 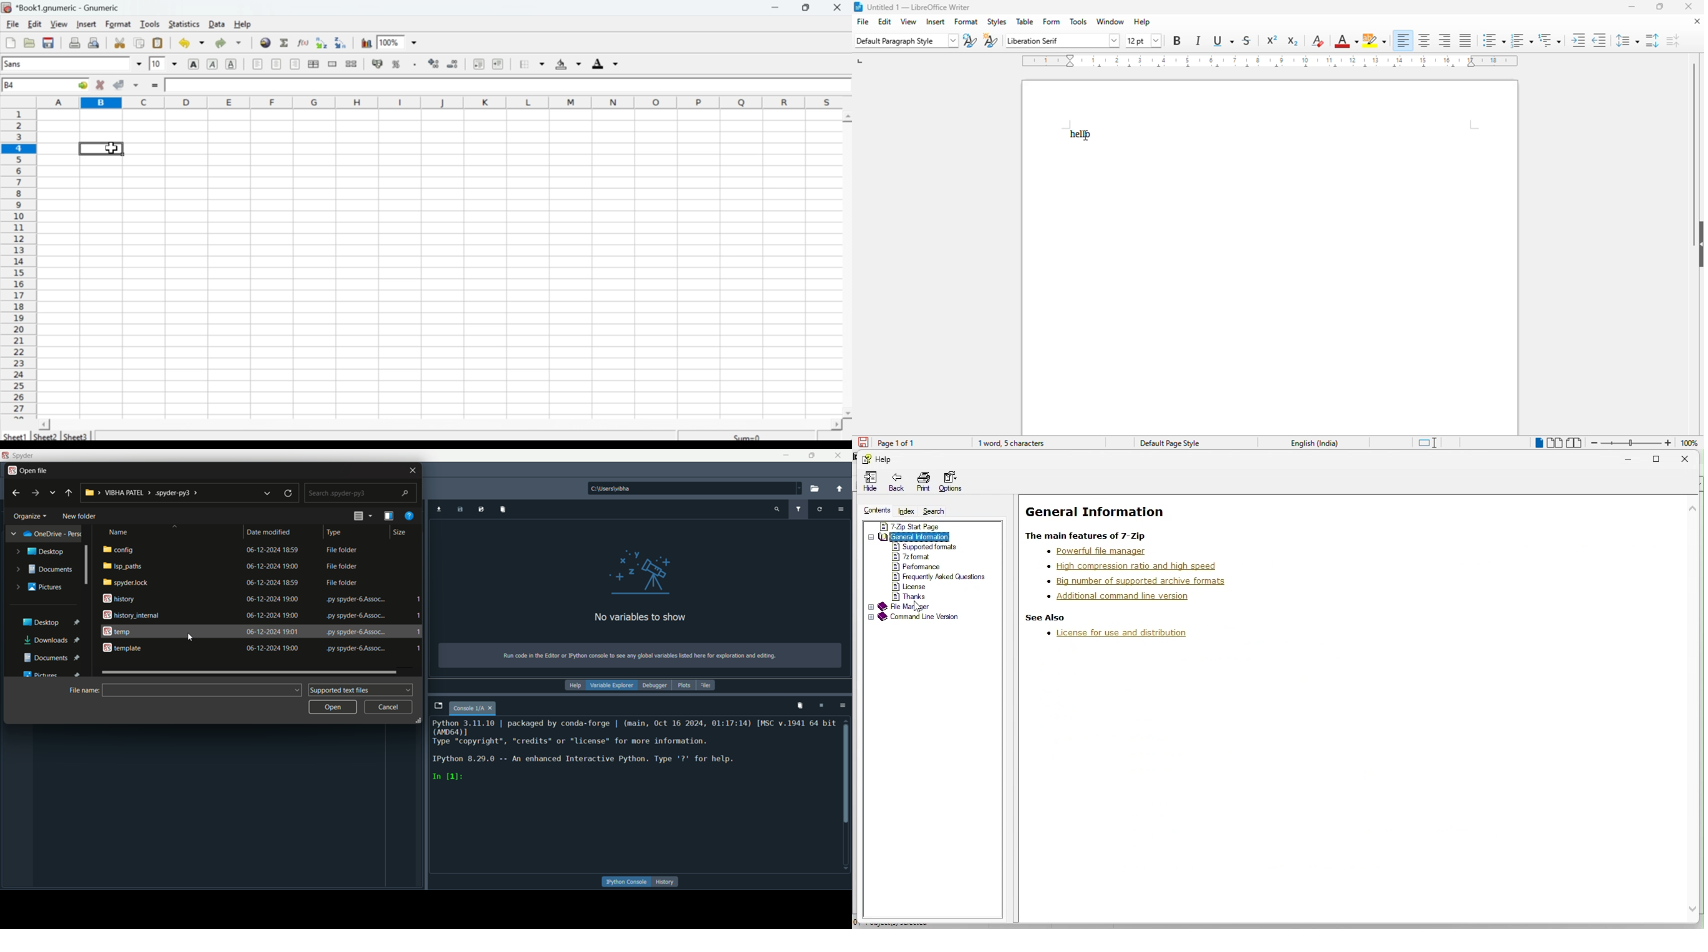 I want to click on untitled 1 — LibreOffice Writer, so click(x=923, y=8).